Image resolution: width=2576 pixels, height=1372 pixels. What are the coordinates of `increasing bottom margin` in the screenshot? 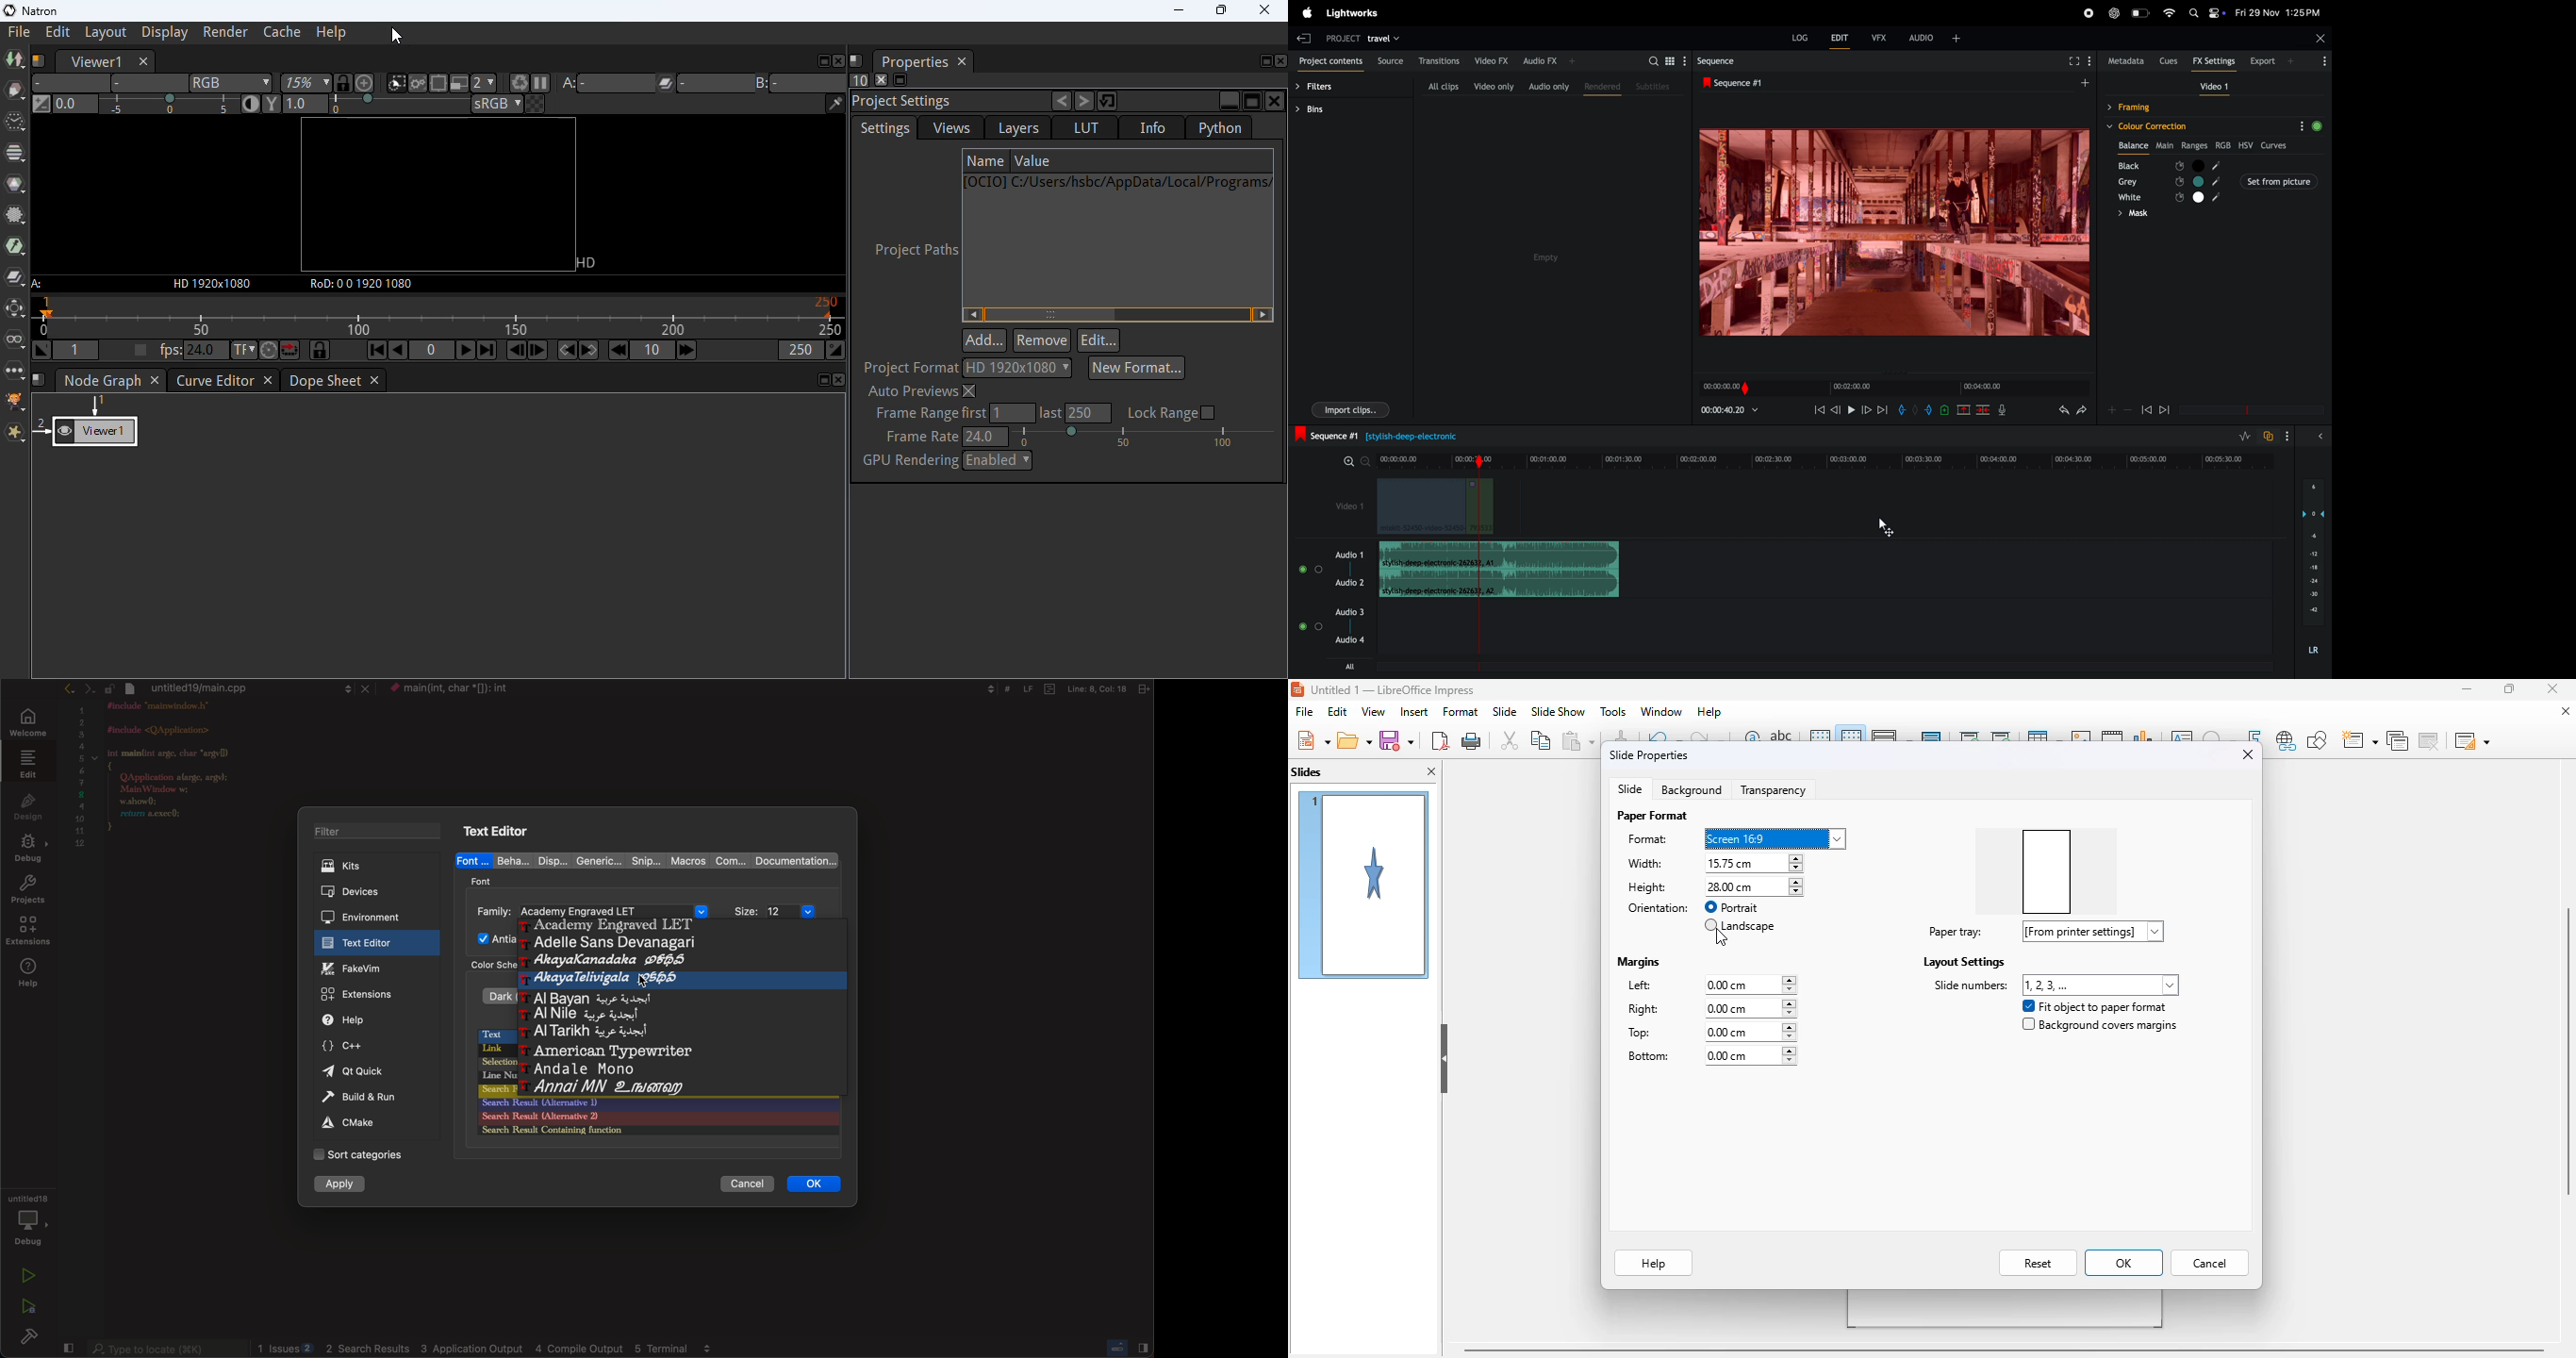 It's located at (1787, 1051).